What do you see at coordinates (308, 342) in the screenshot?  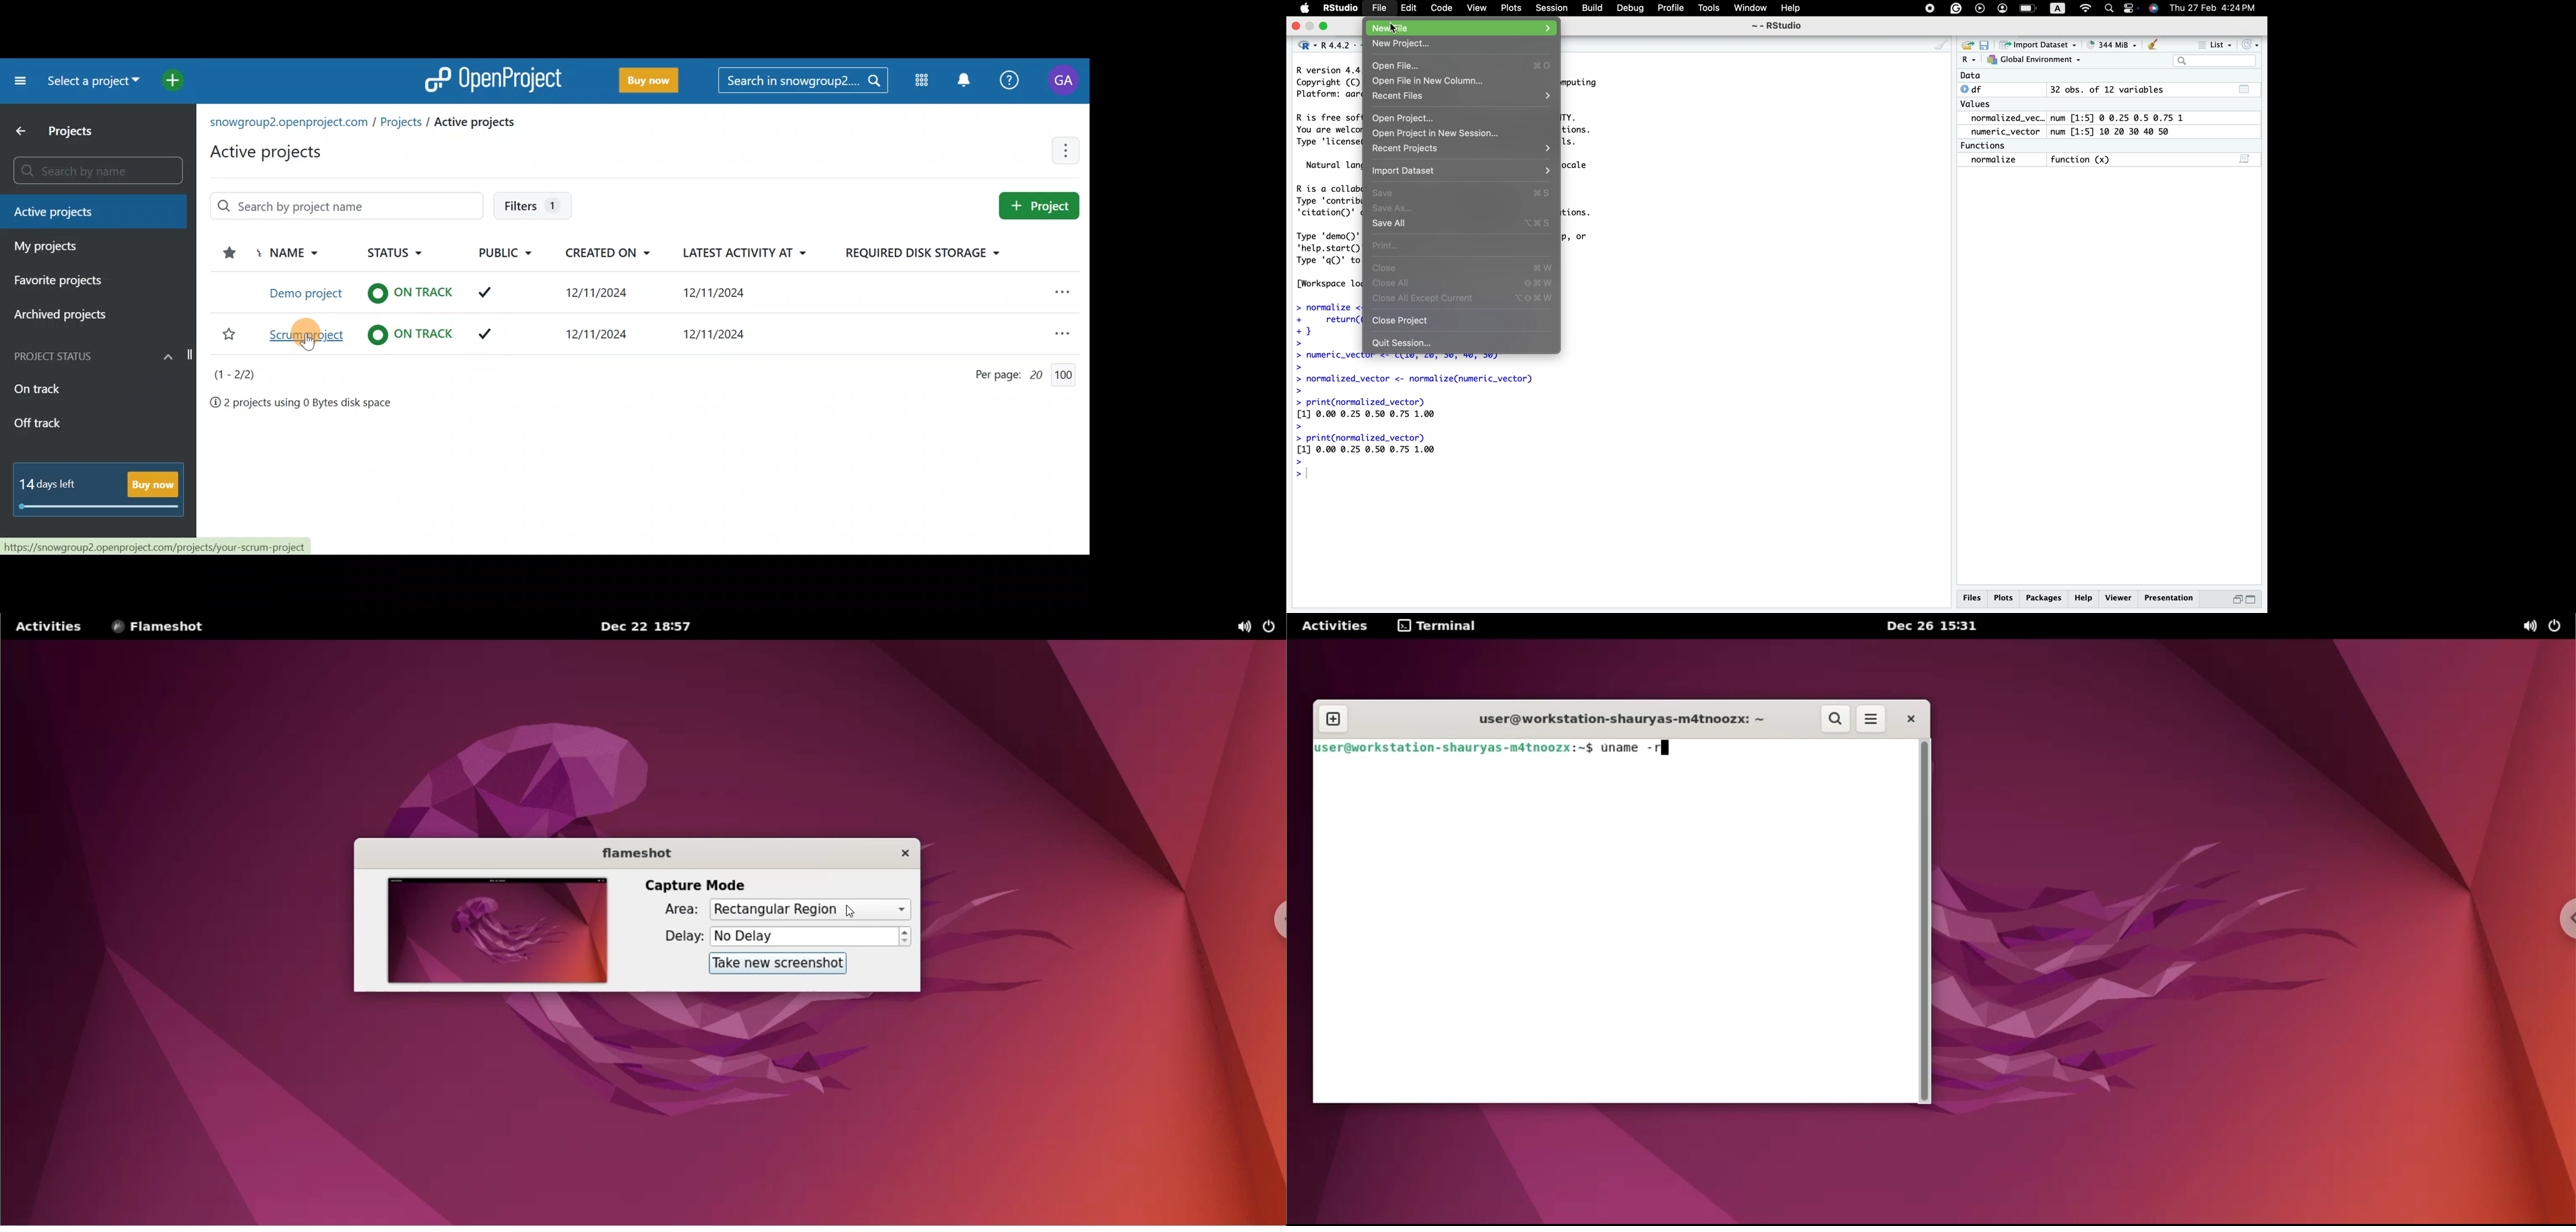 I see `cursor` at bounding box center [308, 342].